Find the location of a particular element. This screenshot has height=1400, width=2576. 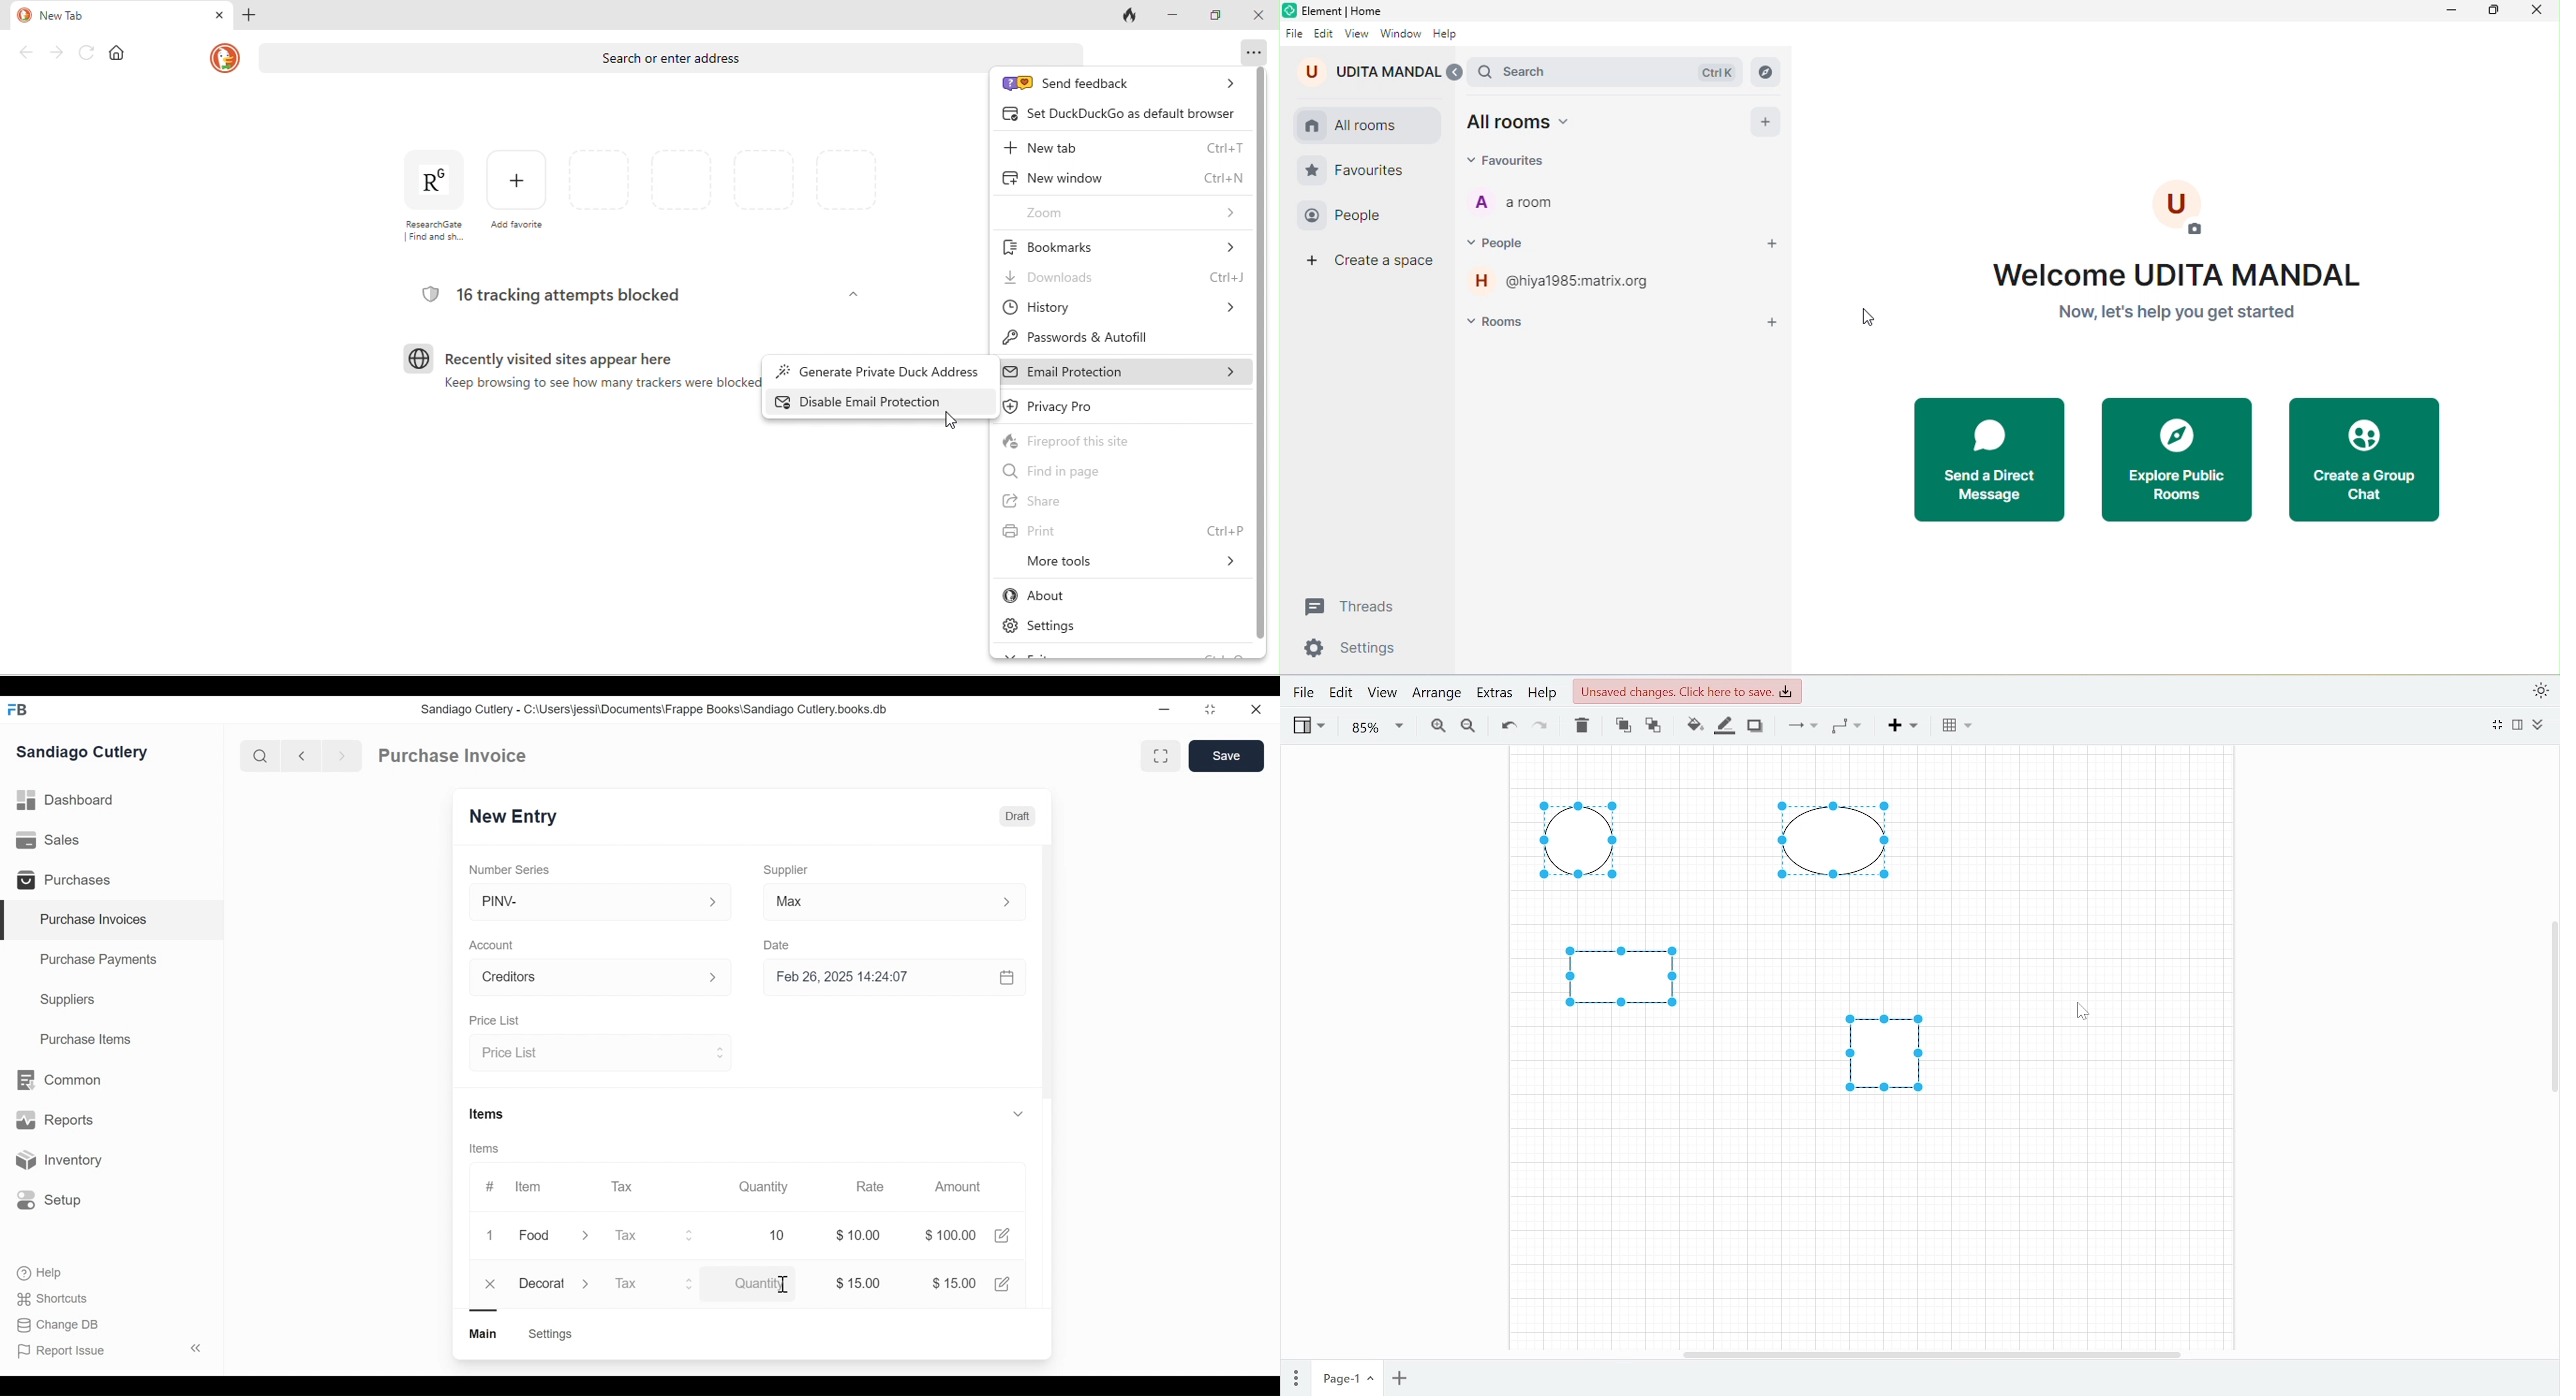

element | home is located at coordinates (1343, 11).